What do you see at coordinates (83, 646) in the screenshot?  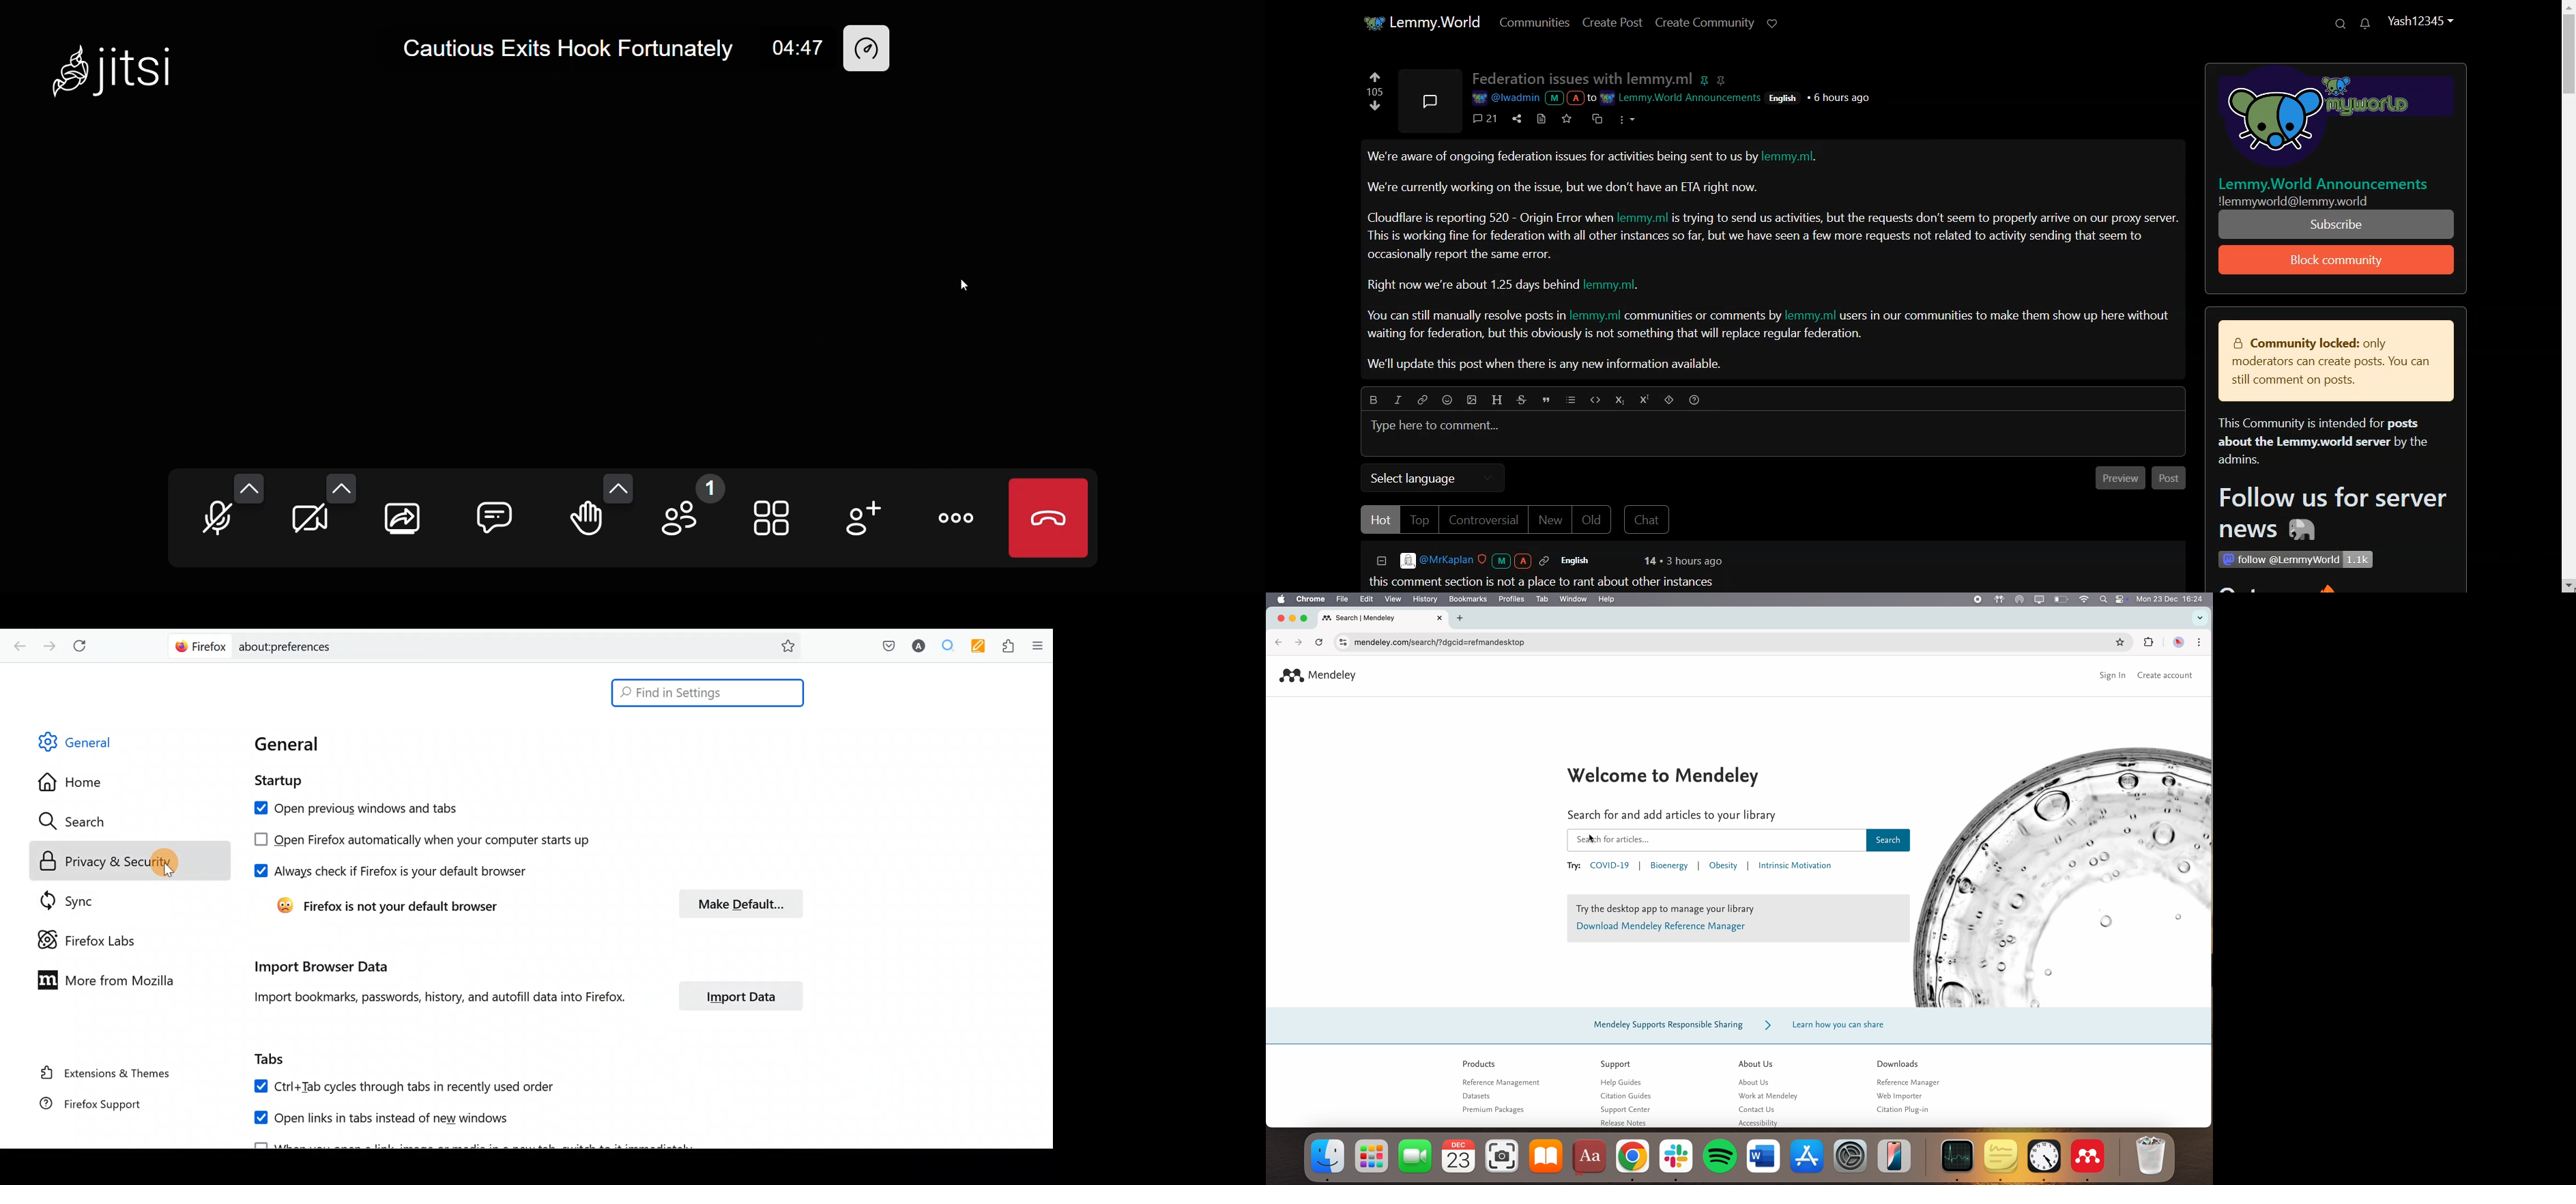 I see `Reload current page` at bounding box center [83, 646].